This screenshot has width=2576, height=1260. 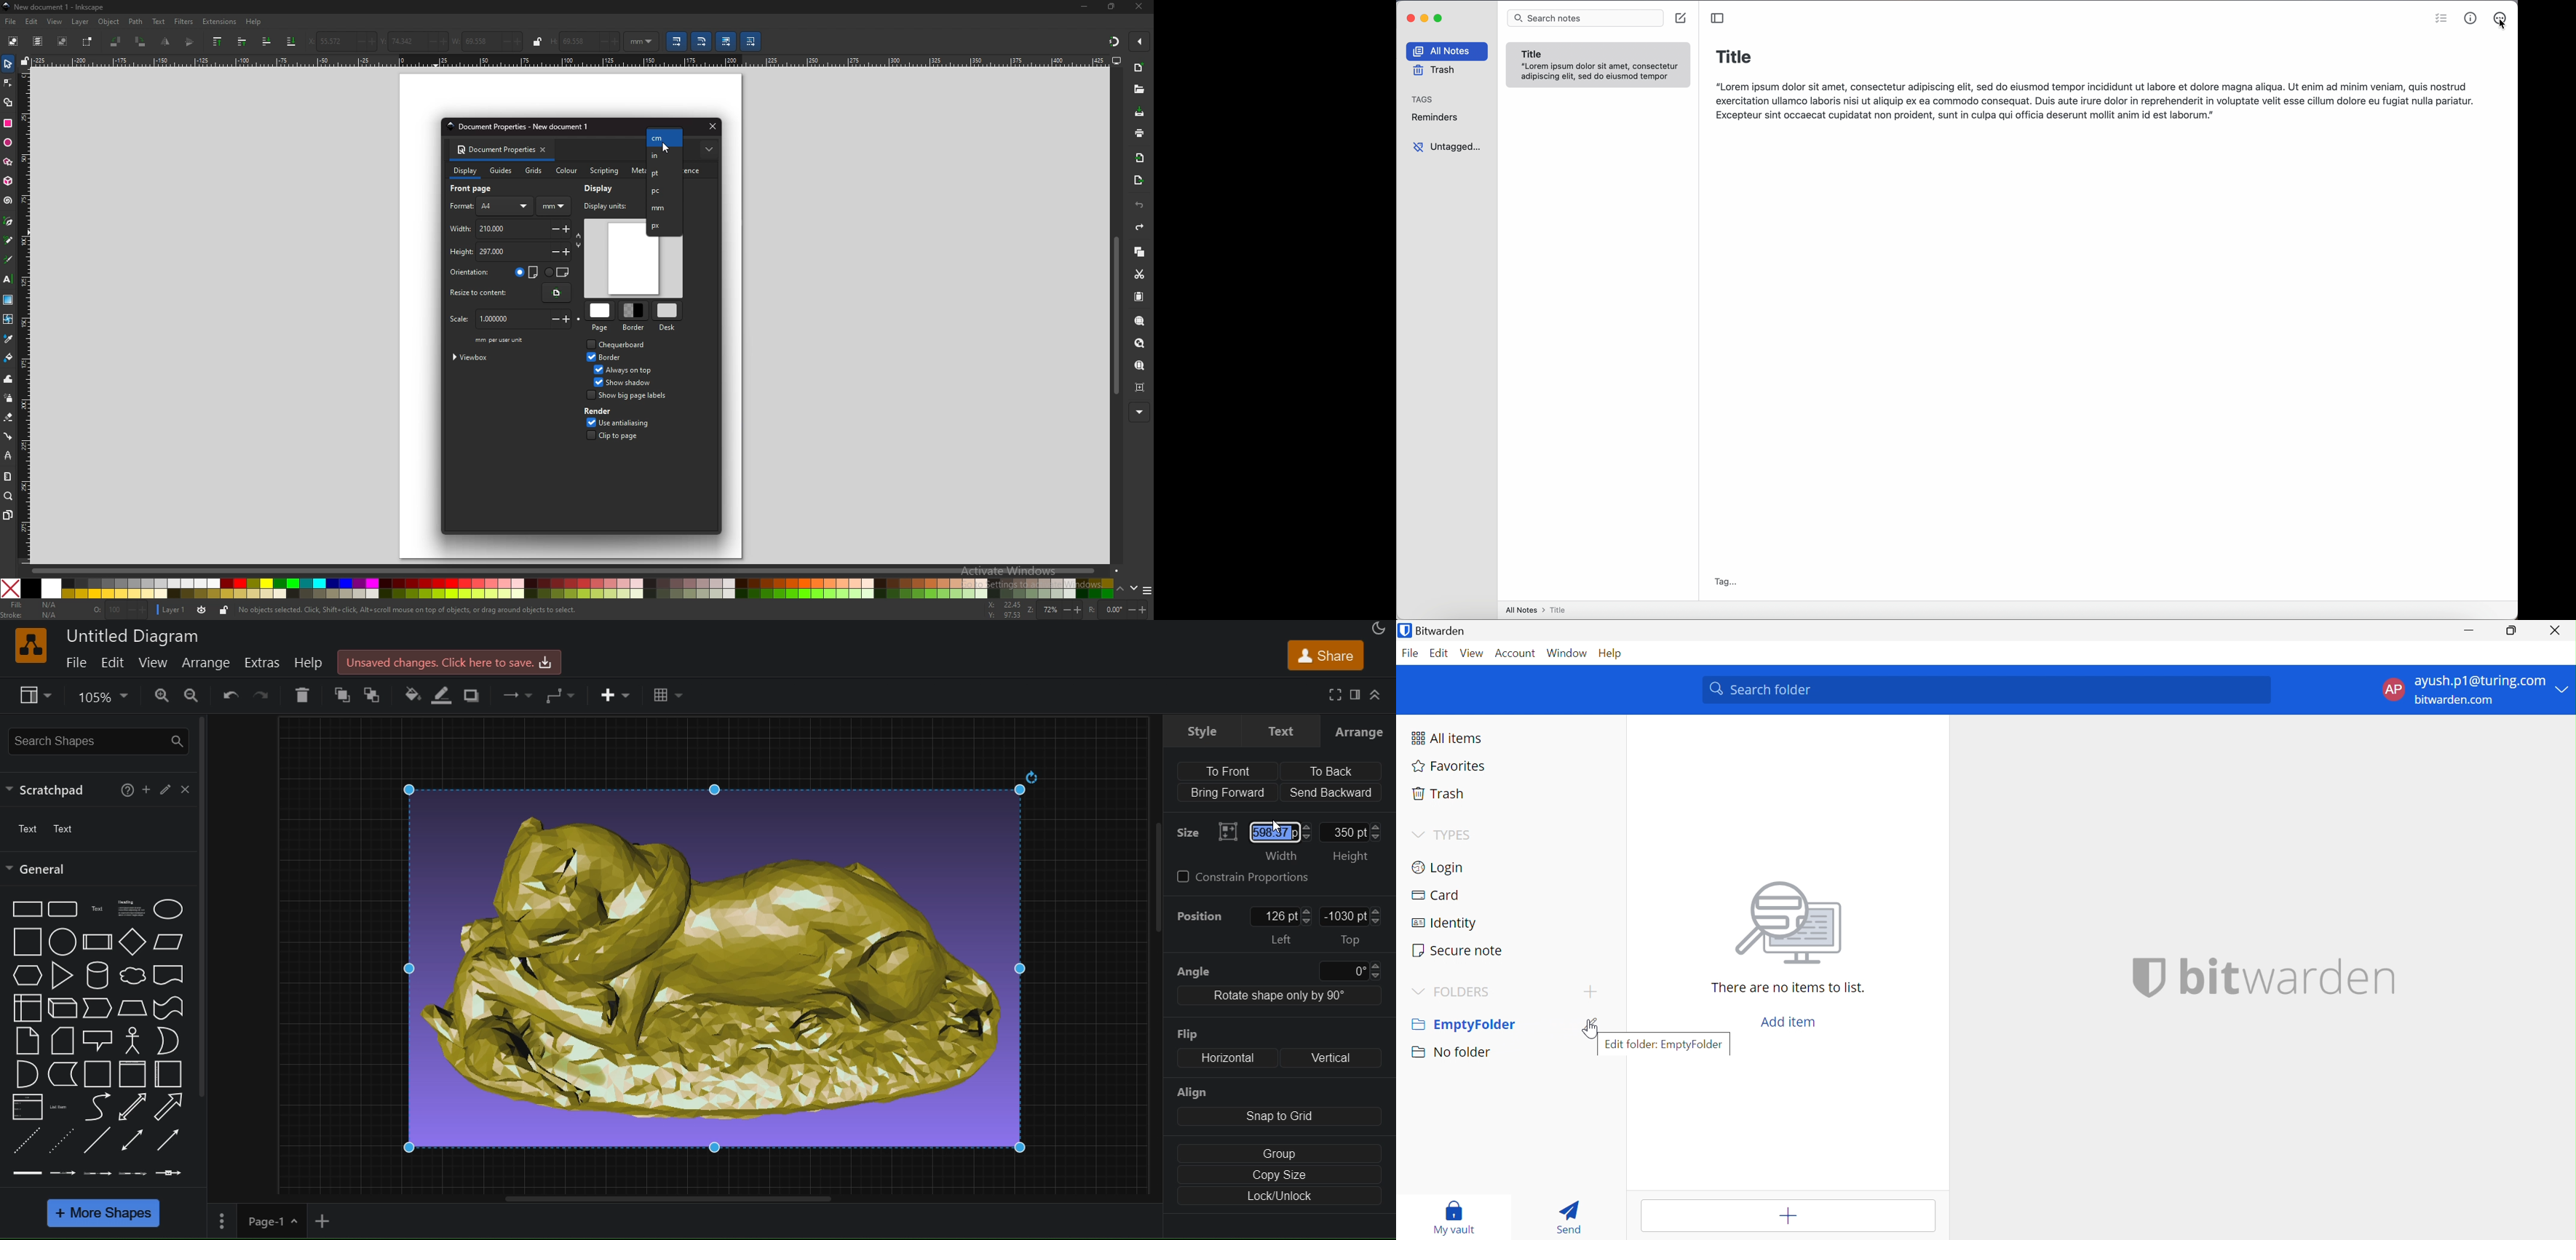 What do you see at coordinates (201, 612) in the screenshot?
I see `current layer visibility` at bounding box center [201, 612].